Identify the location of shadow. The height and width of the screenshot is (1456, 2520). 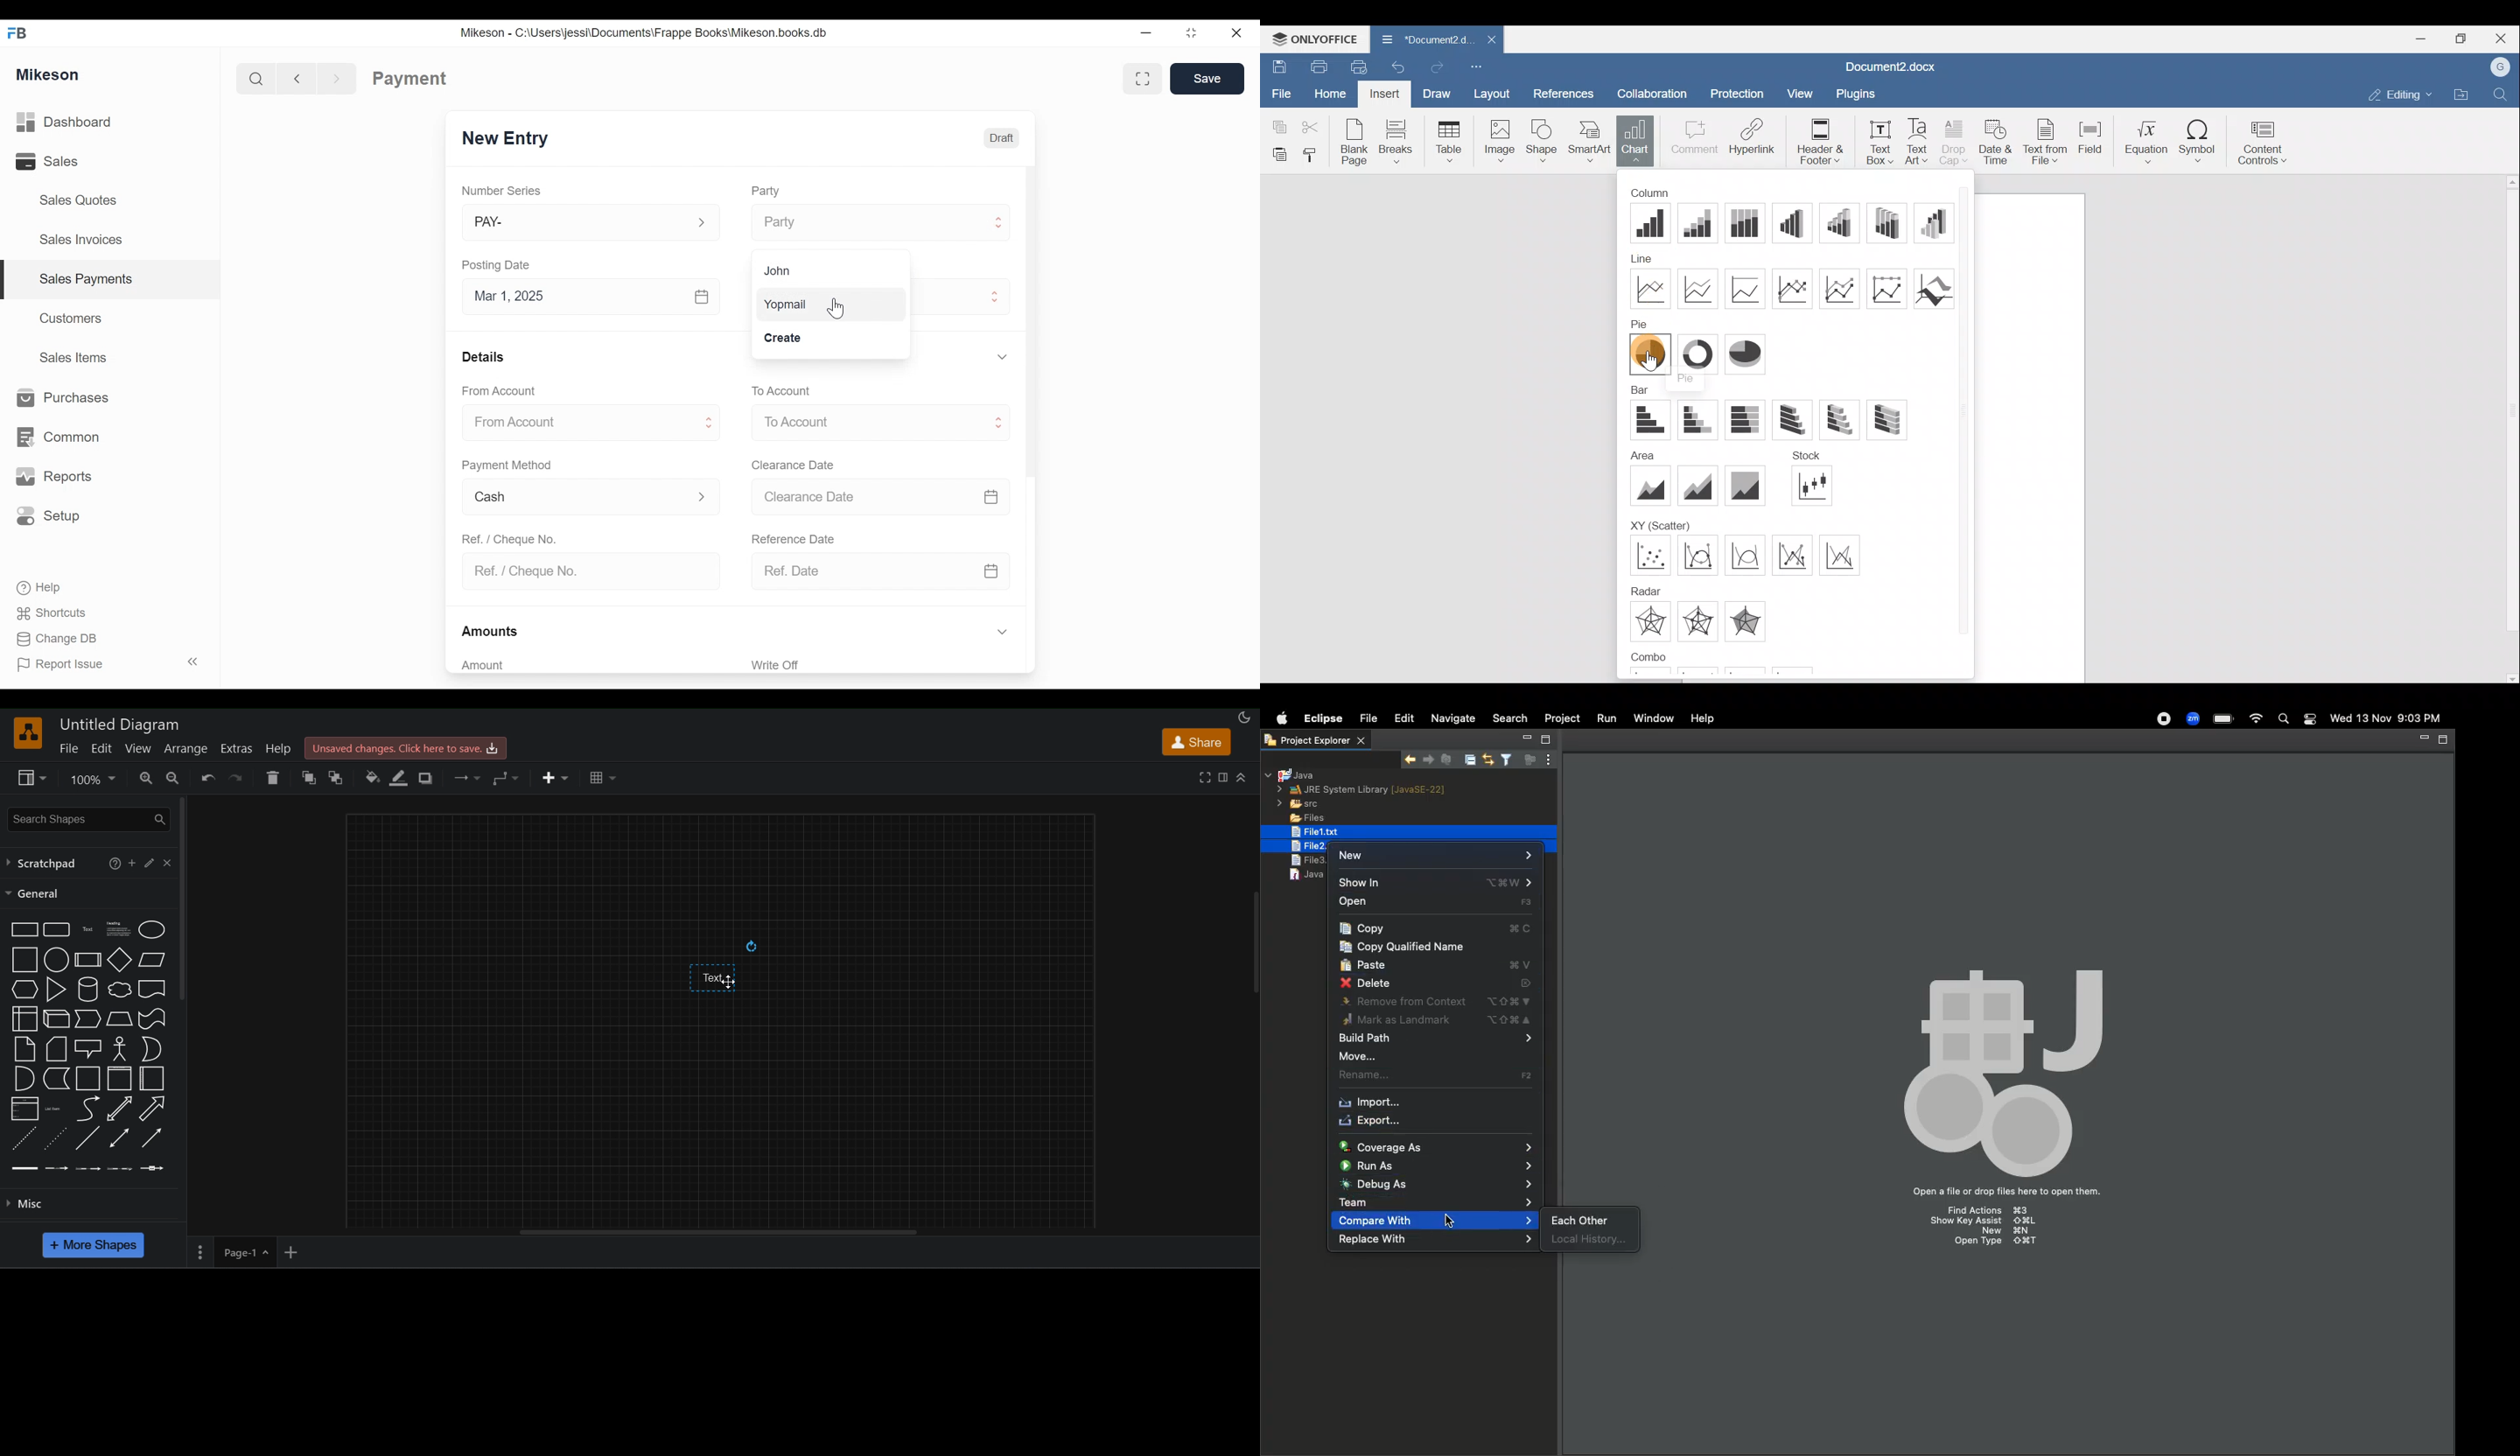
(426, 779).